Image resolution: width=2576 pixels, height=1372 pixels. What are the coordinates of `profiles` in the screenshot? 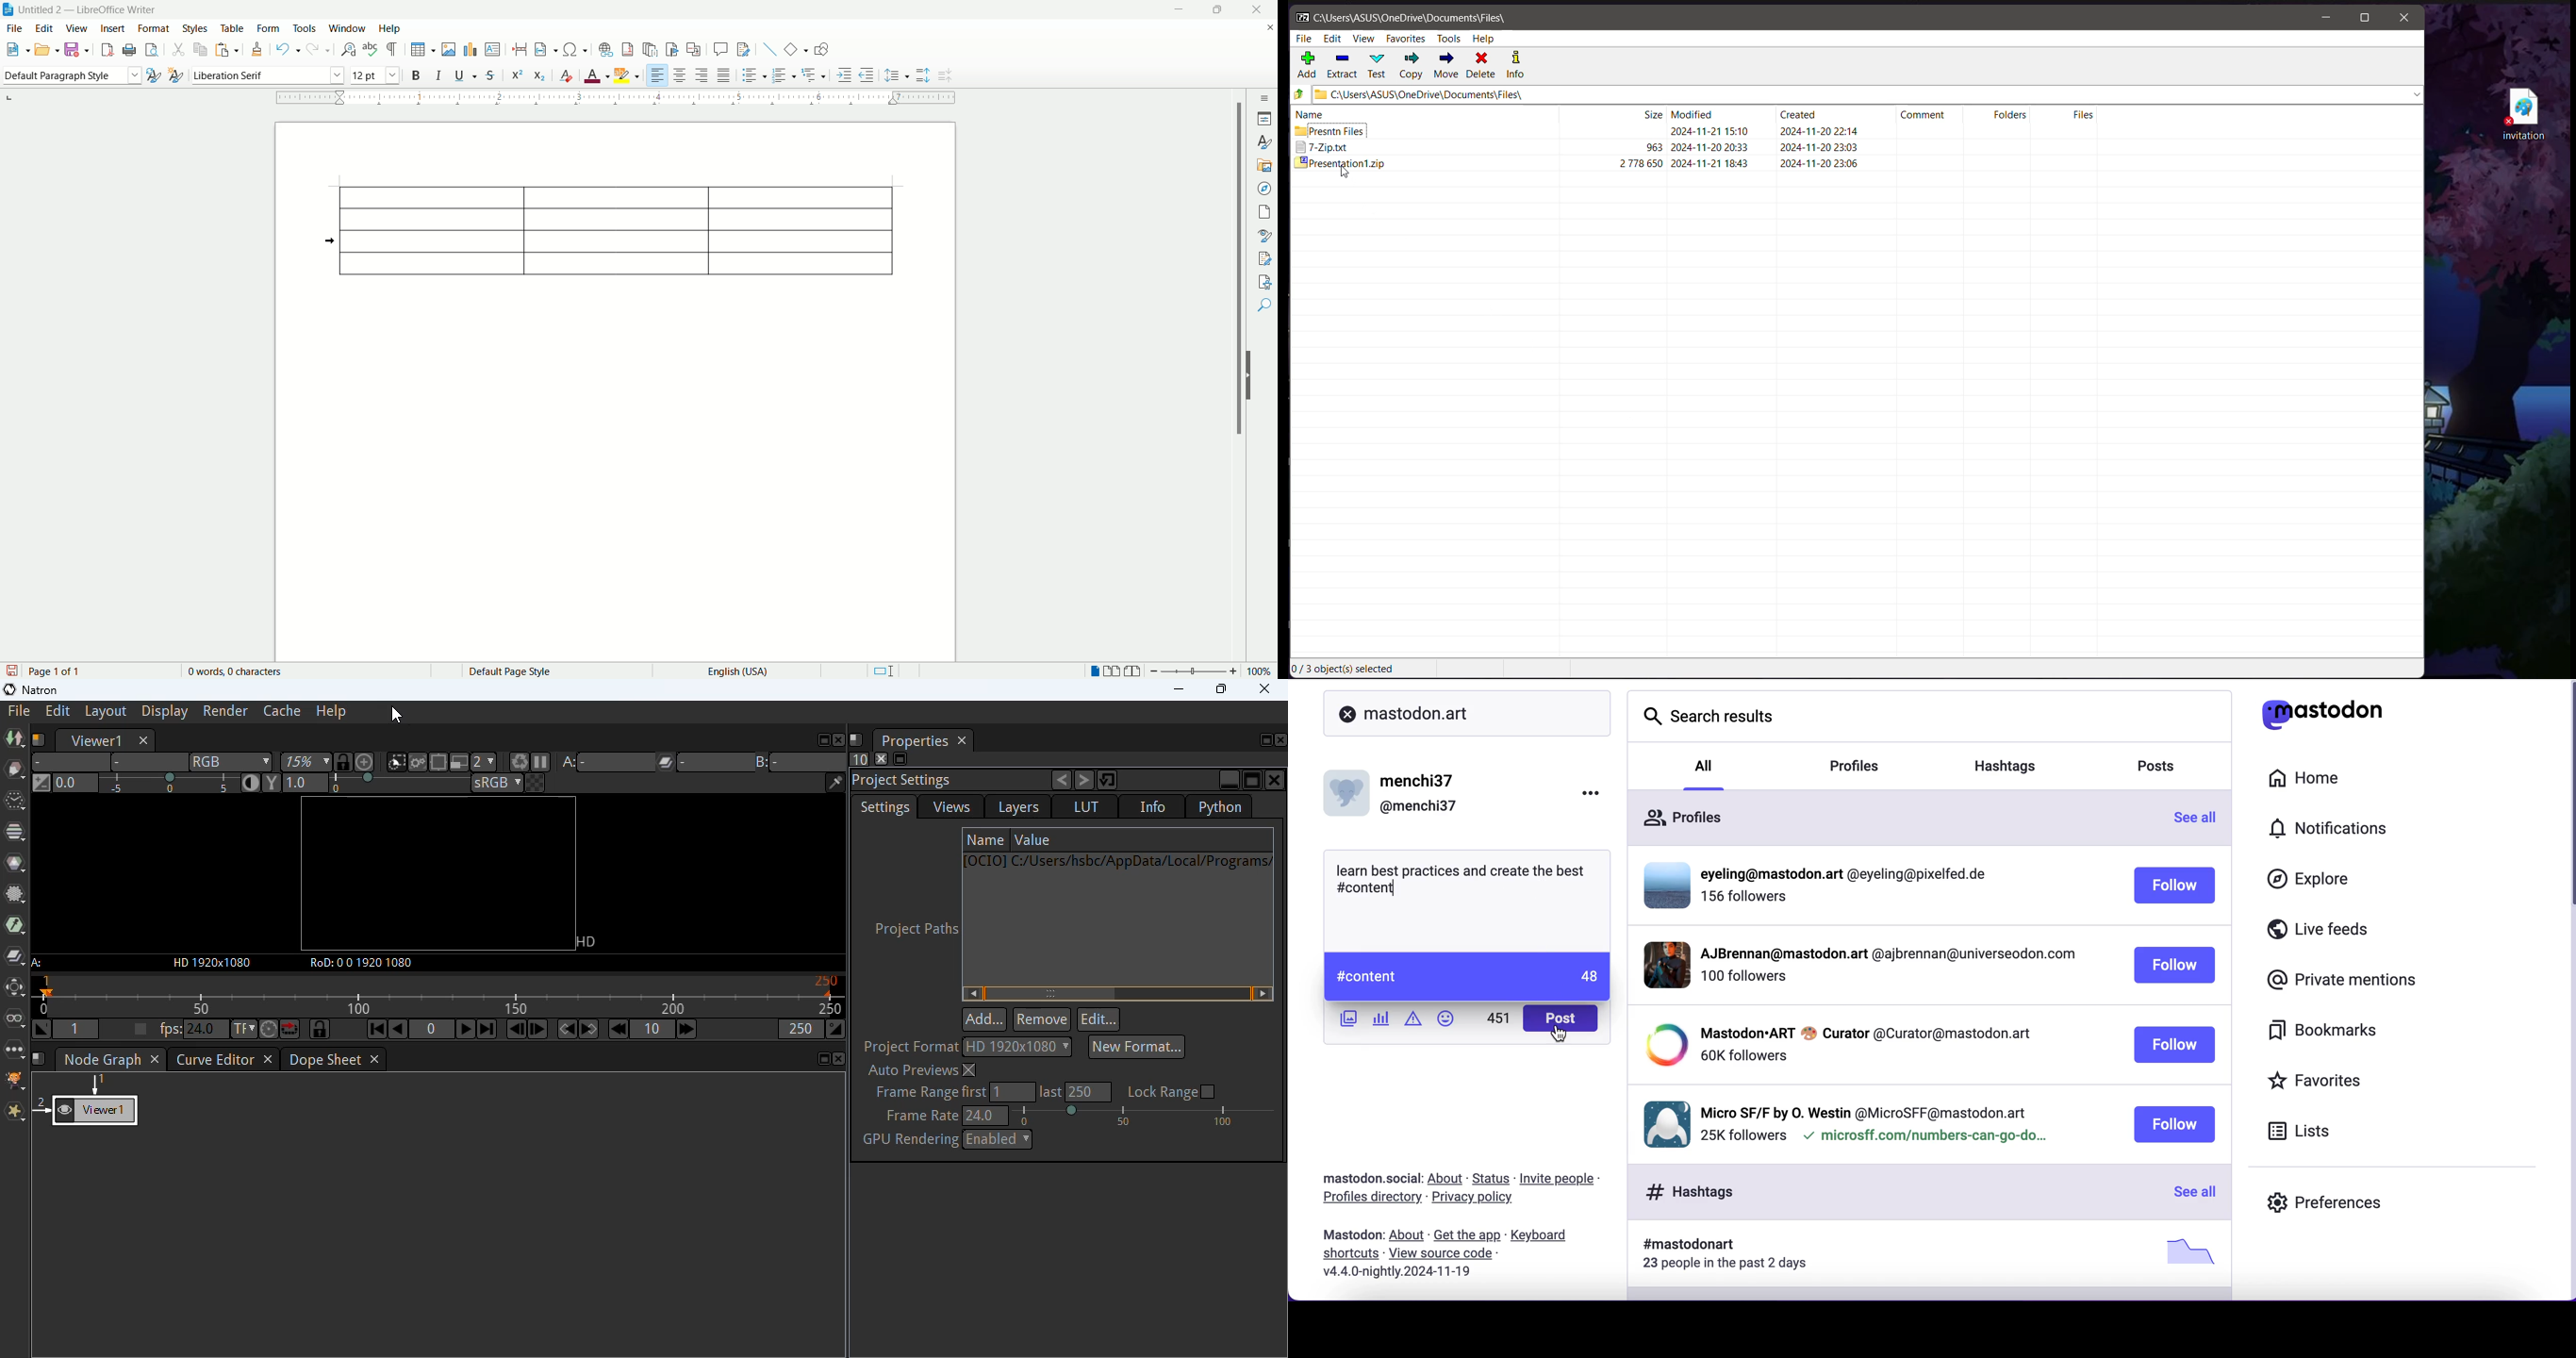 It's located at (1682, 811).